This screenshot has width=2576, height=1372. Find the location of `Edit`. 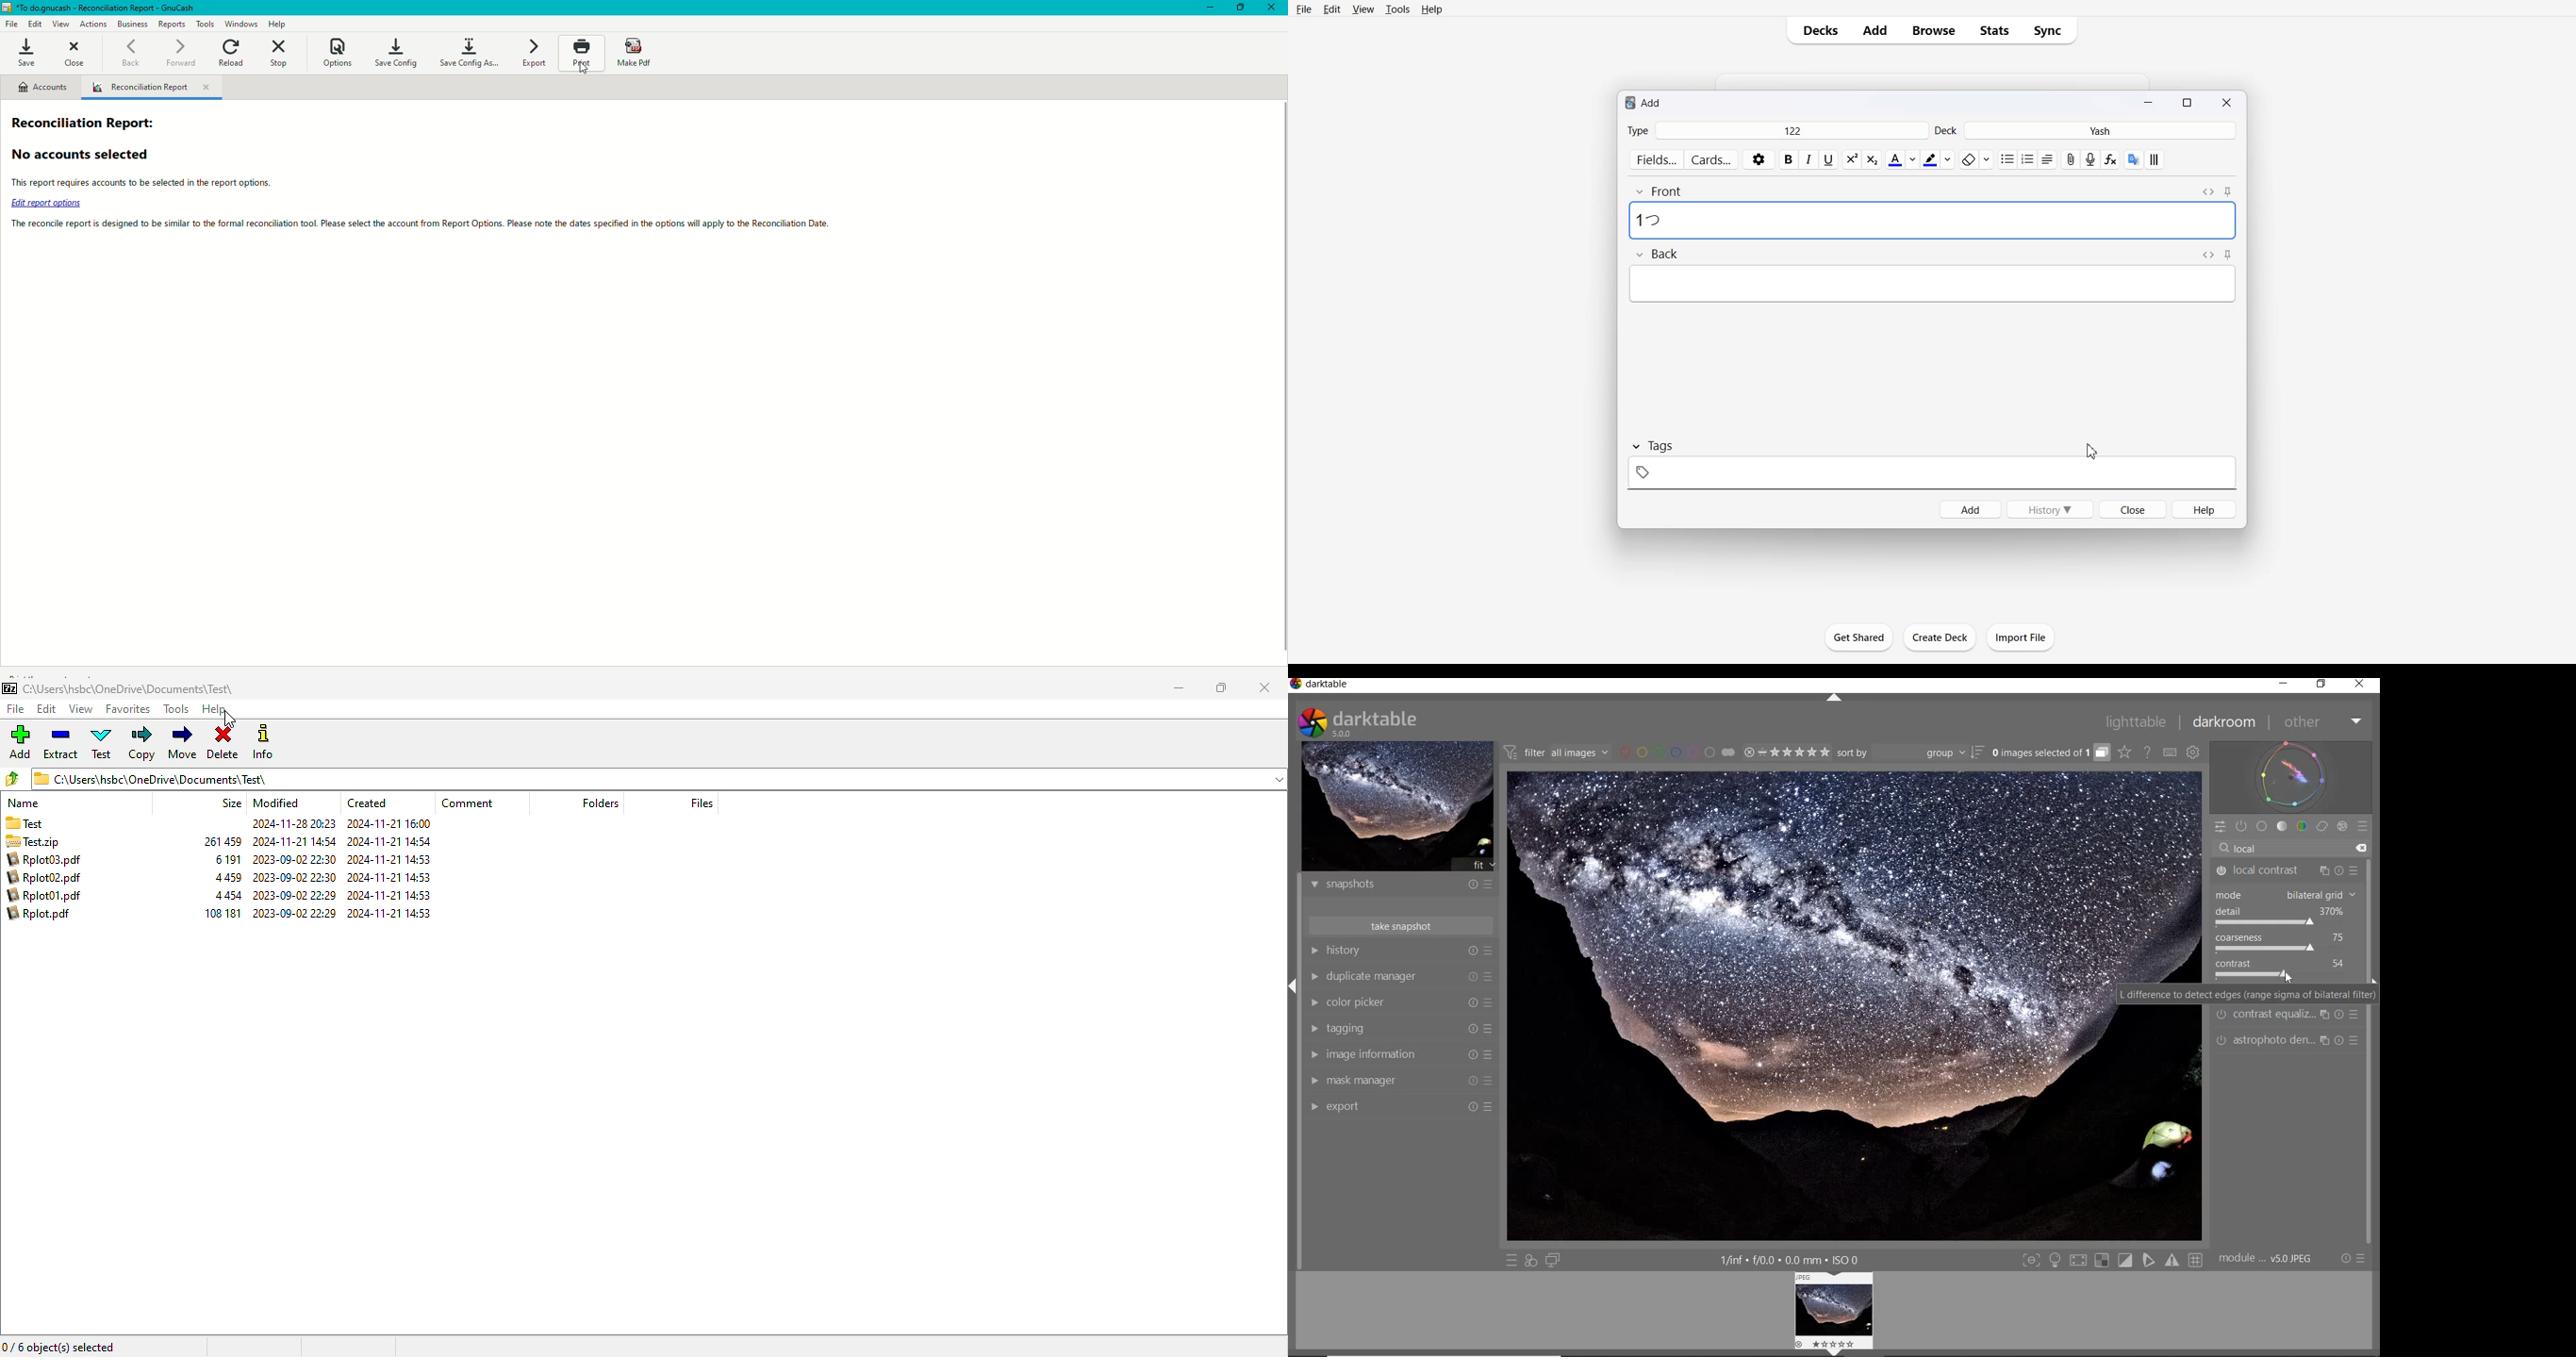

Edit is located at coordinates (36, 23).